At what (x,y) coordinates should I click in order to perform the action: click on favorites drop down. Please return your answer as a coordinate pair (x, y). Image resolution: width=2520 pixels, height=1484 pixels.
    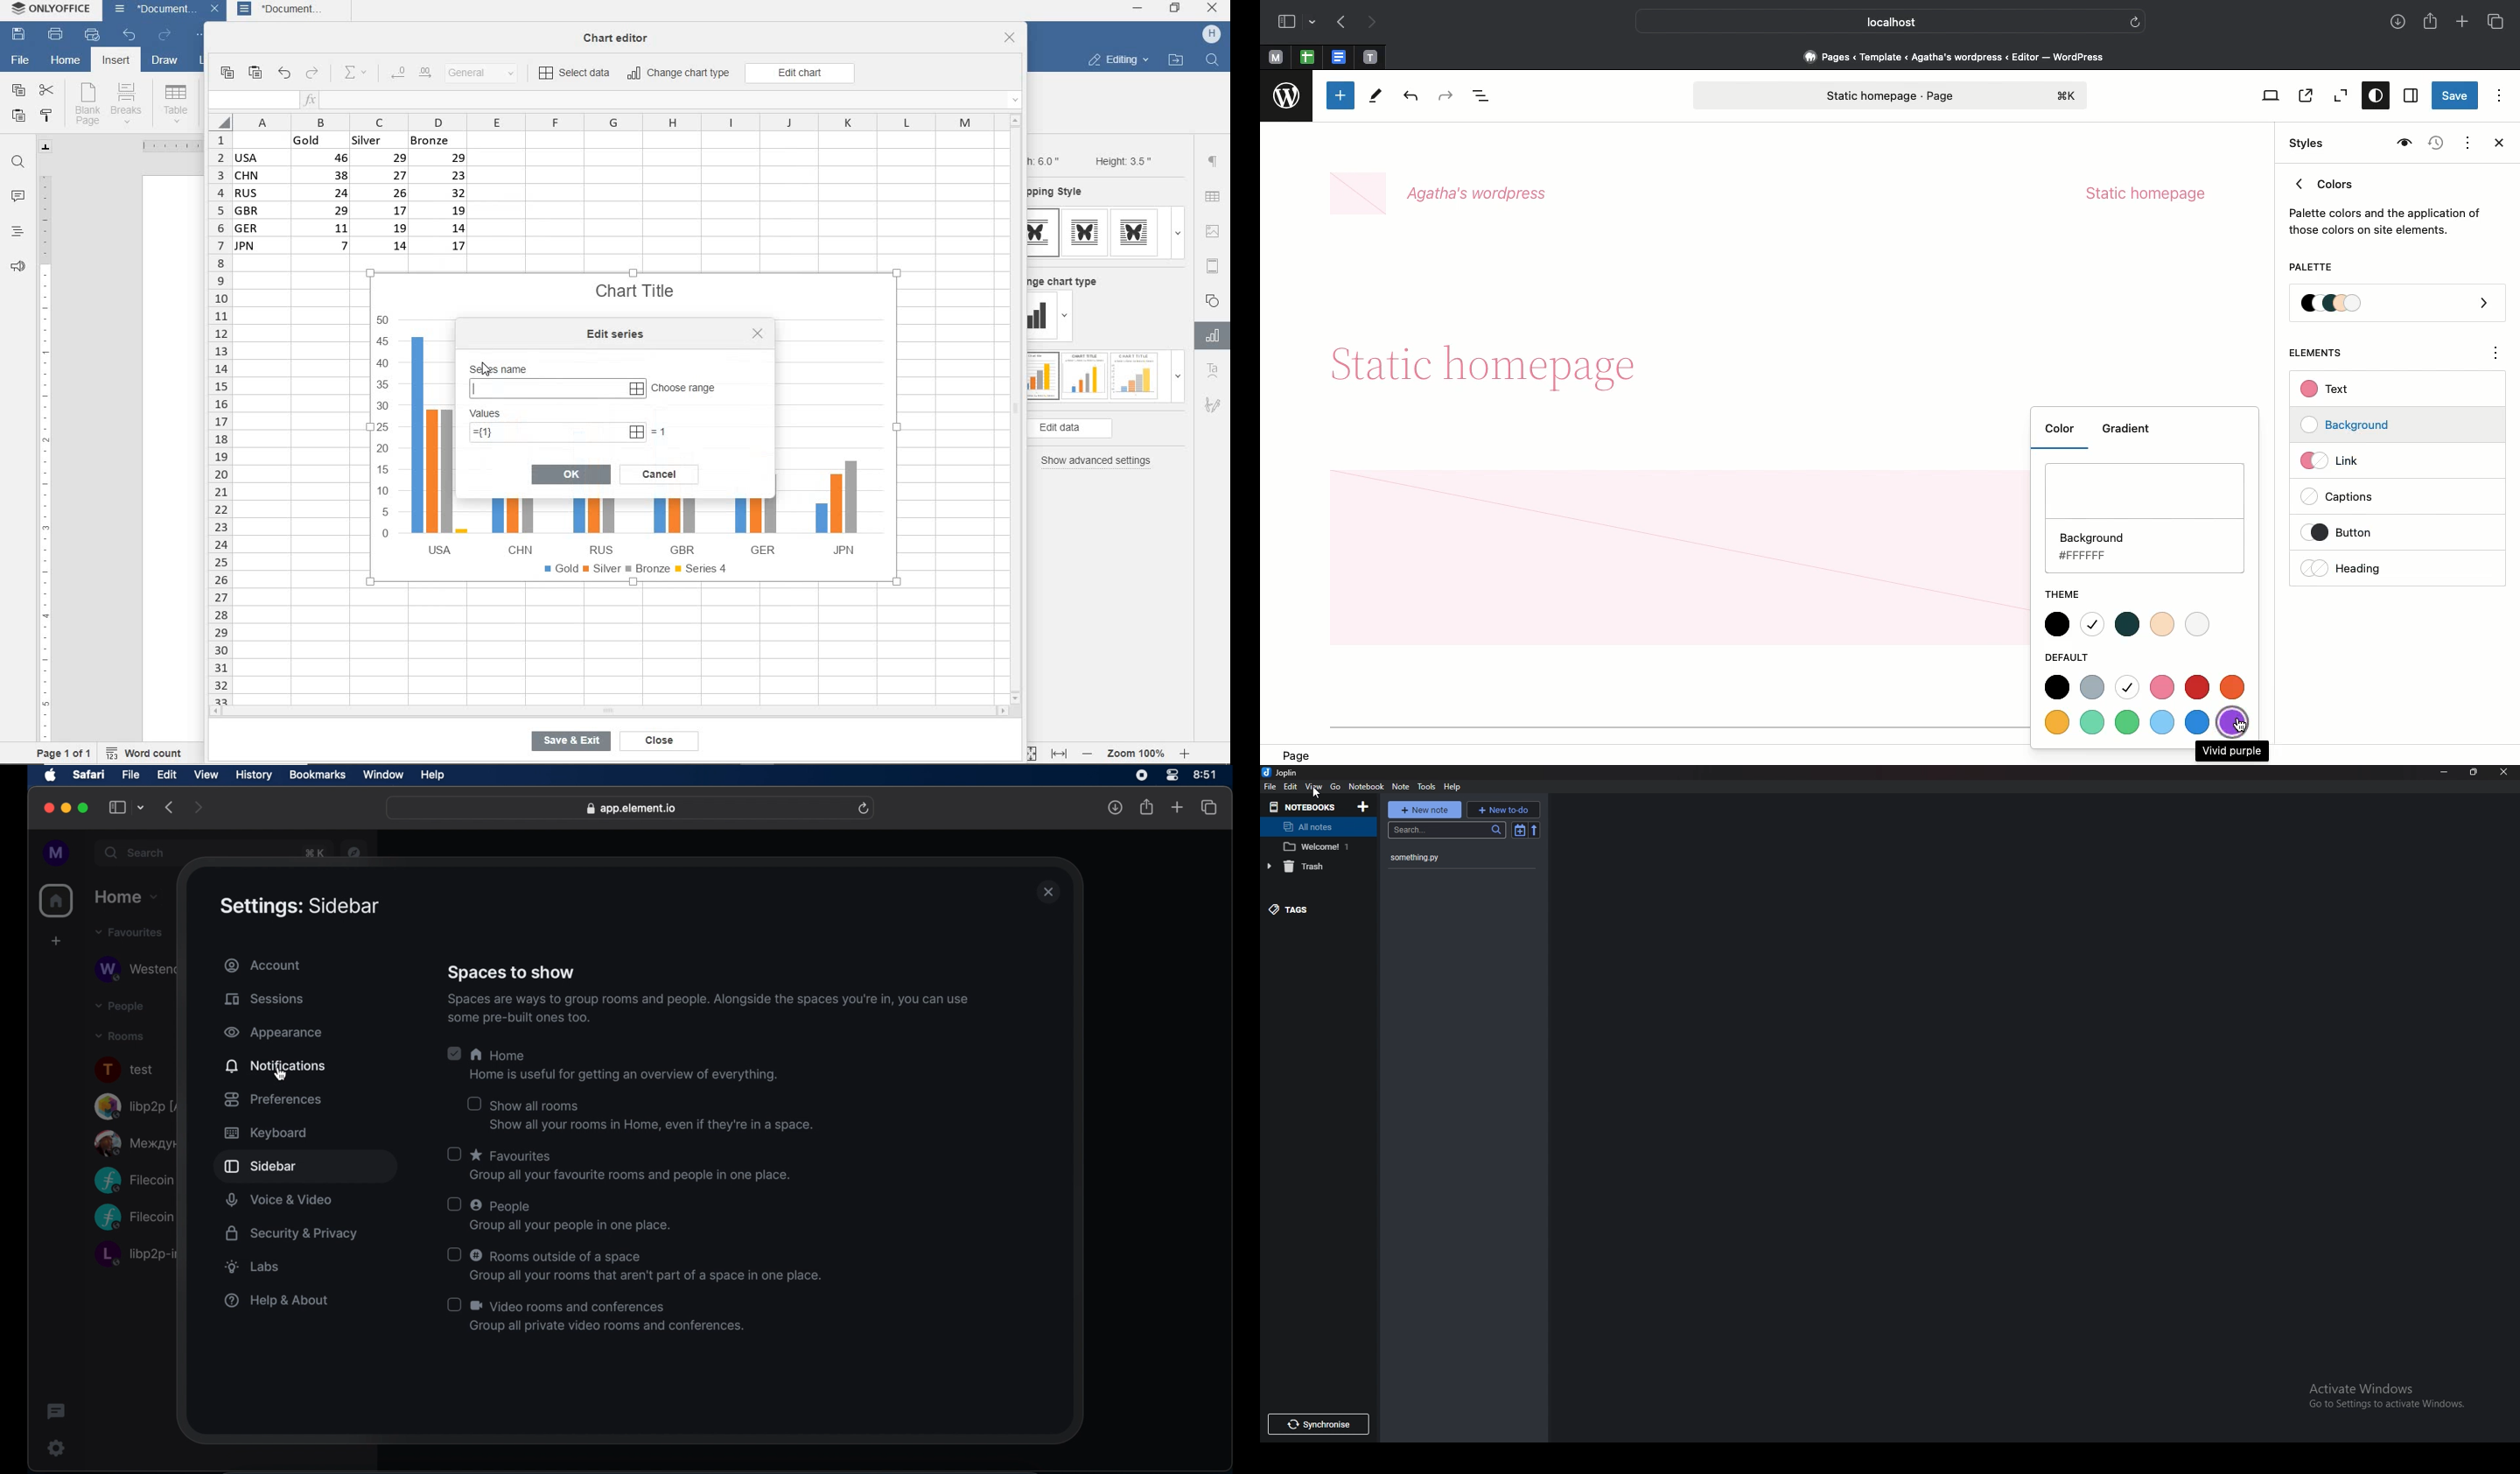
    Looking at the image, I should click on (127, 933).